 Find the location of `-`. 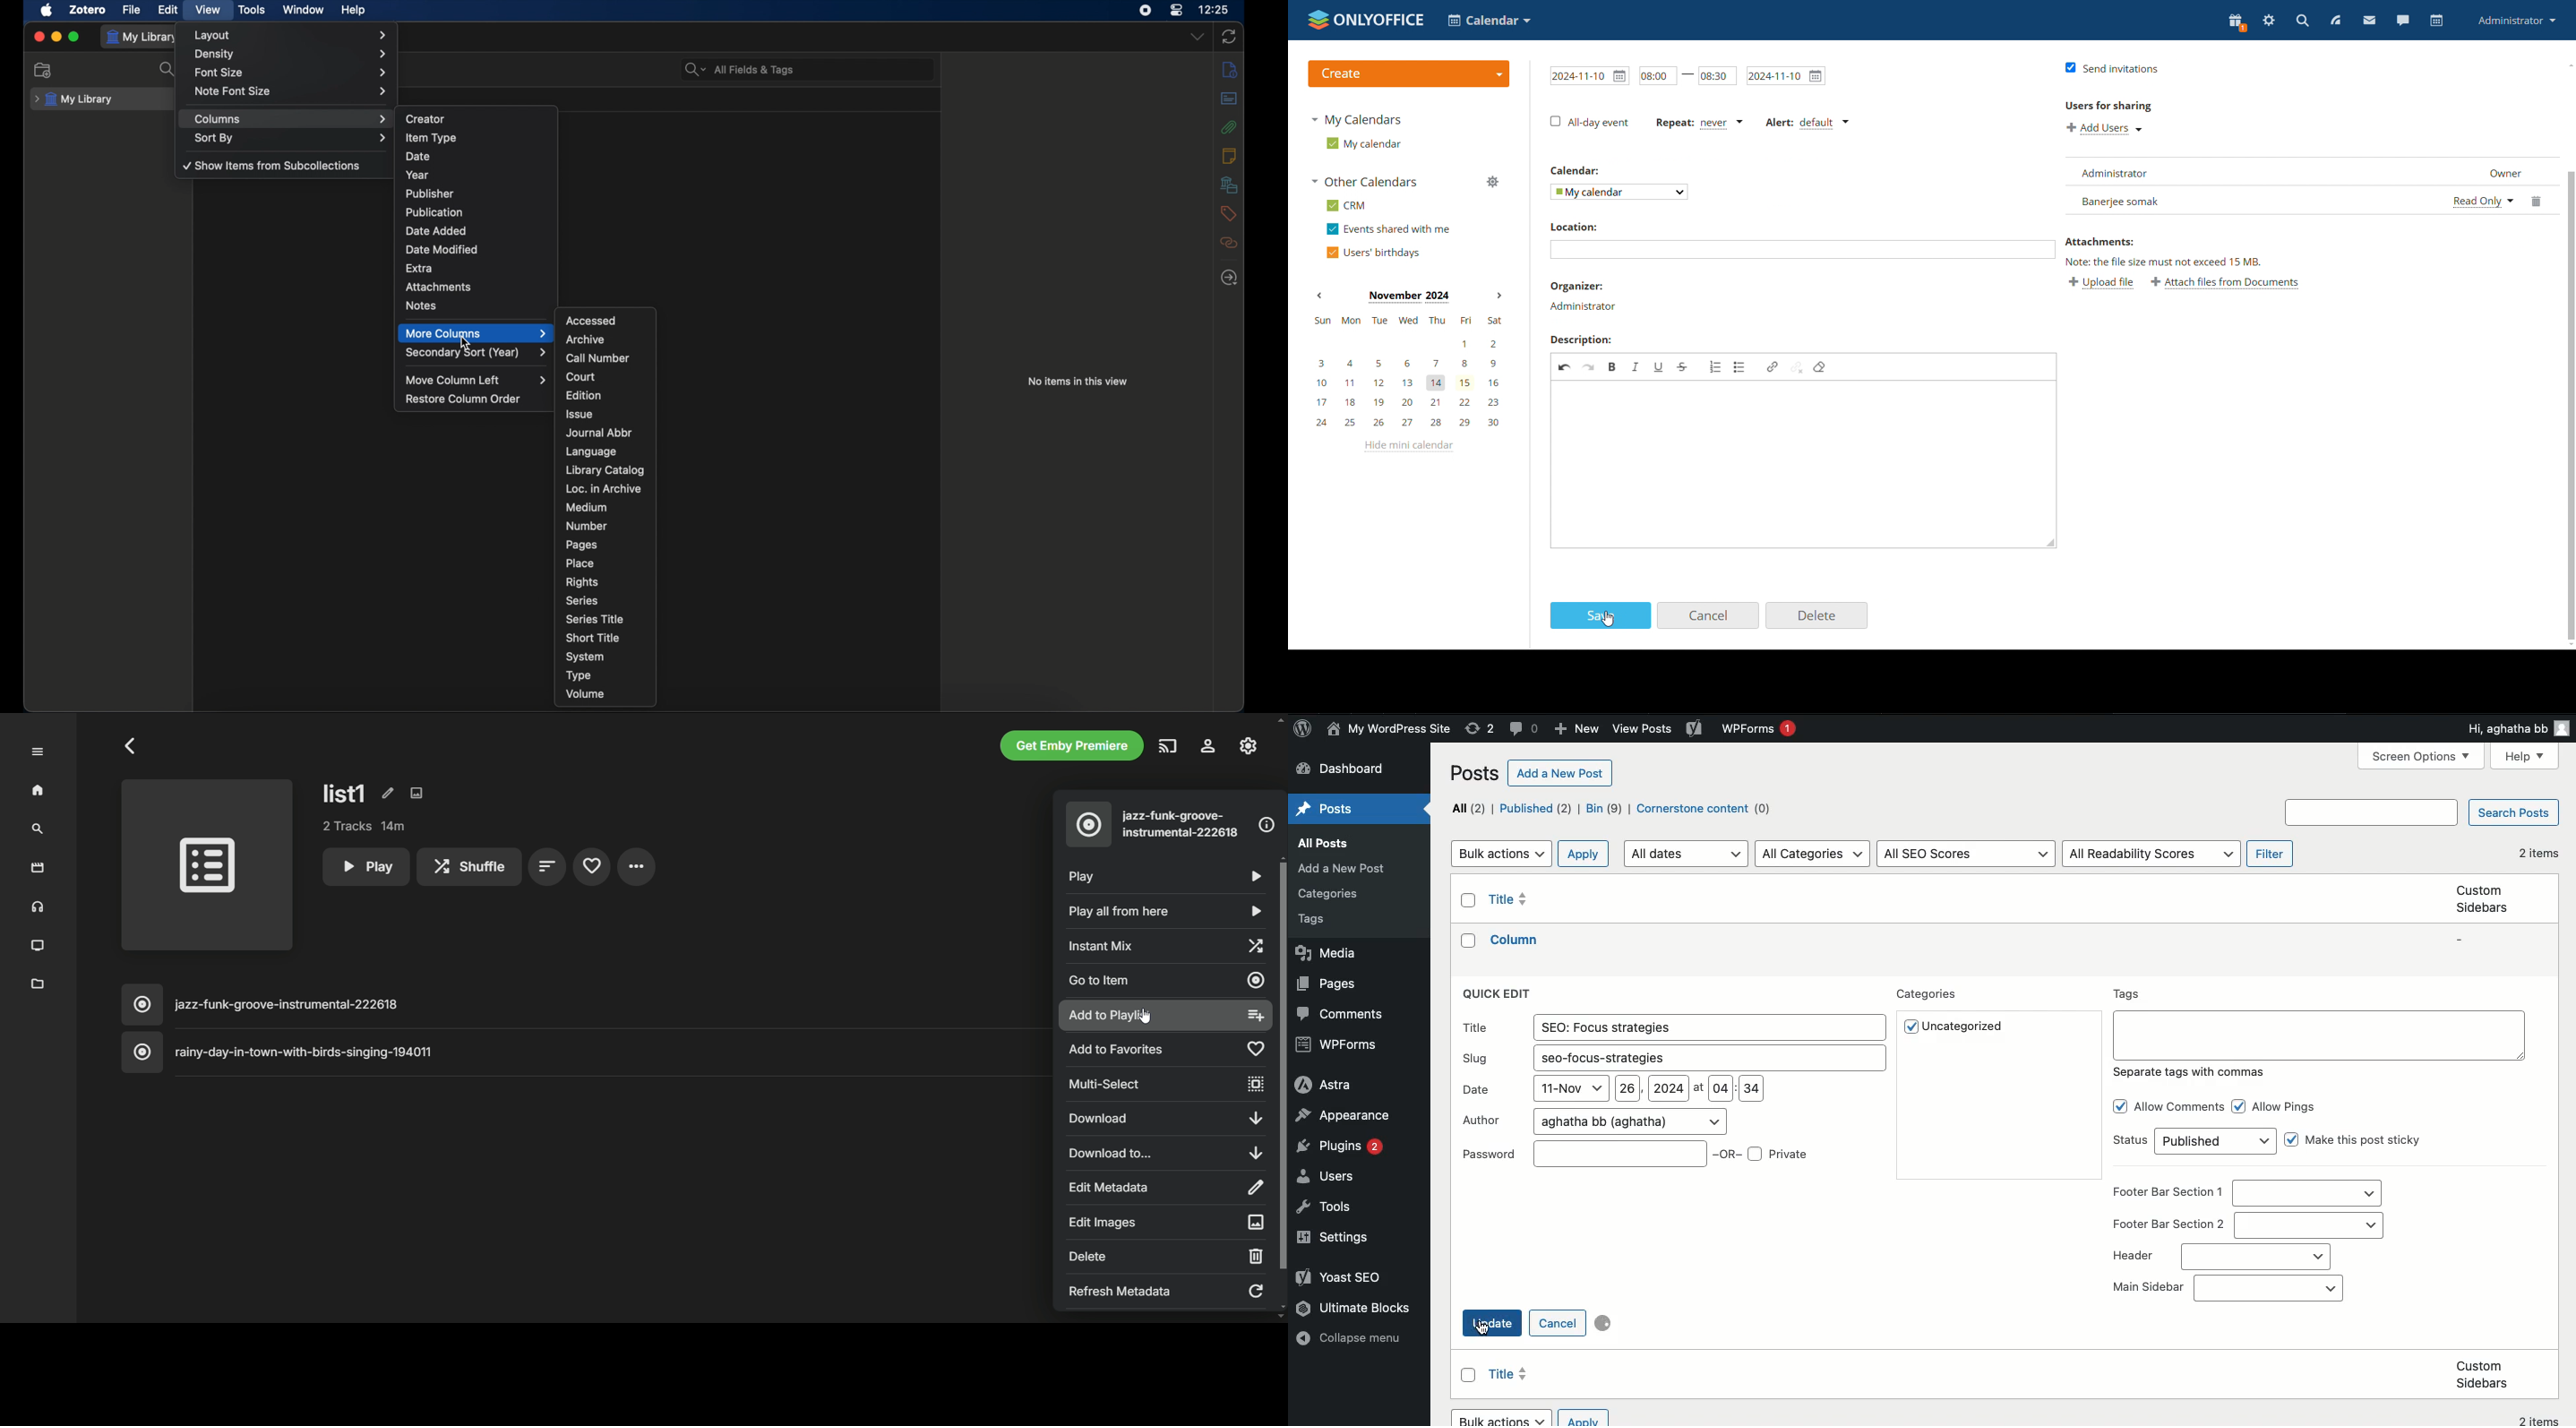

- is located at coordinates (1688, 78).